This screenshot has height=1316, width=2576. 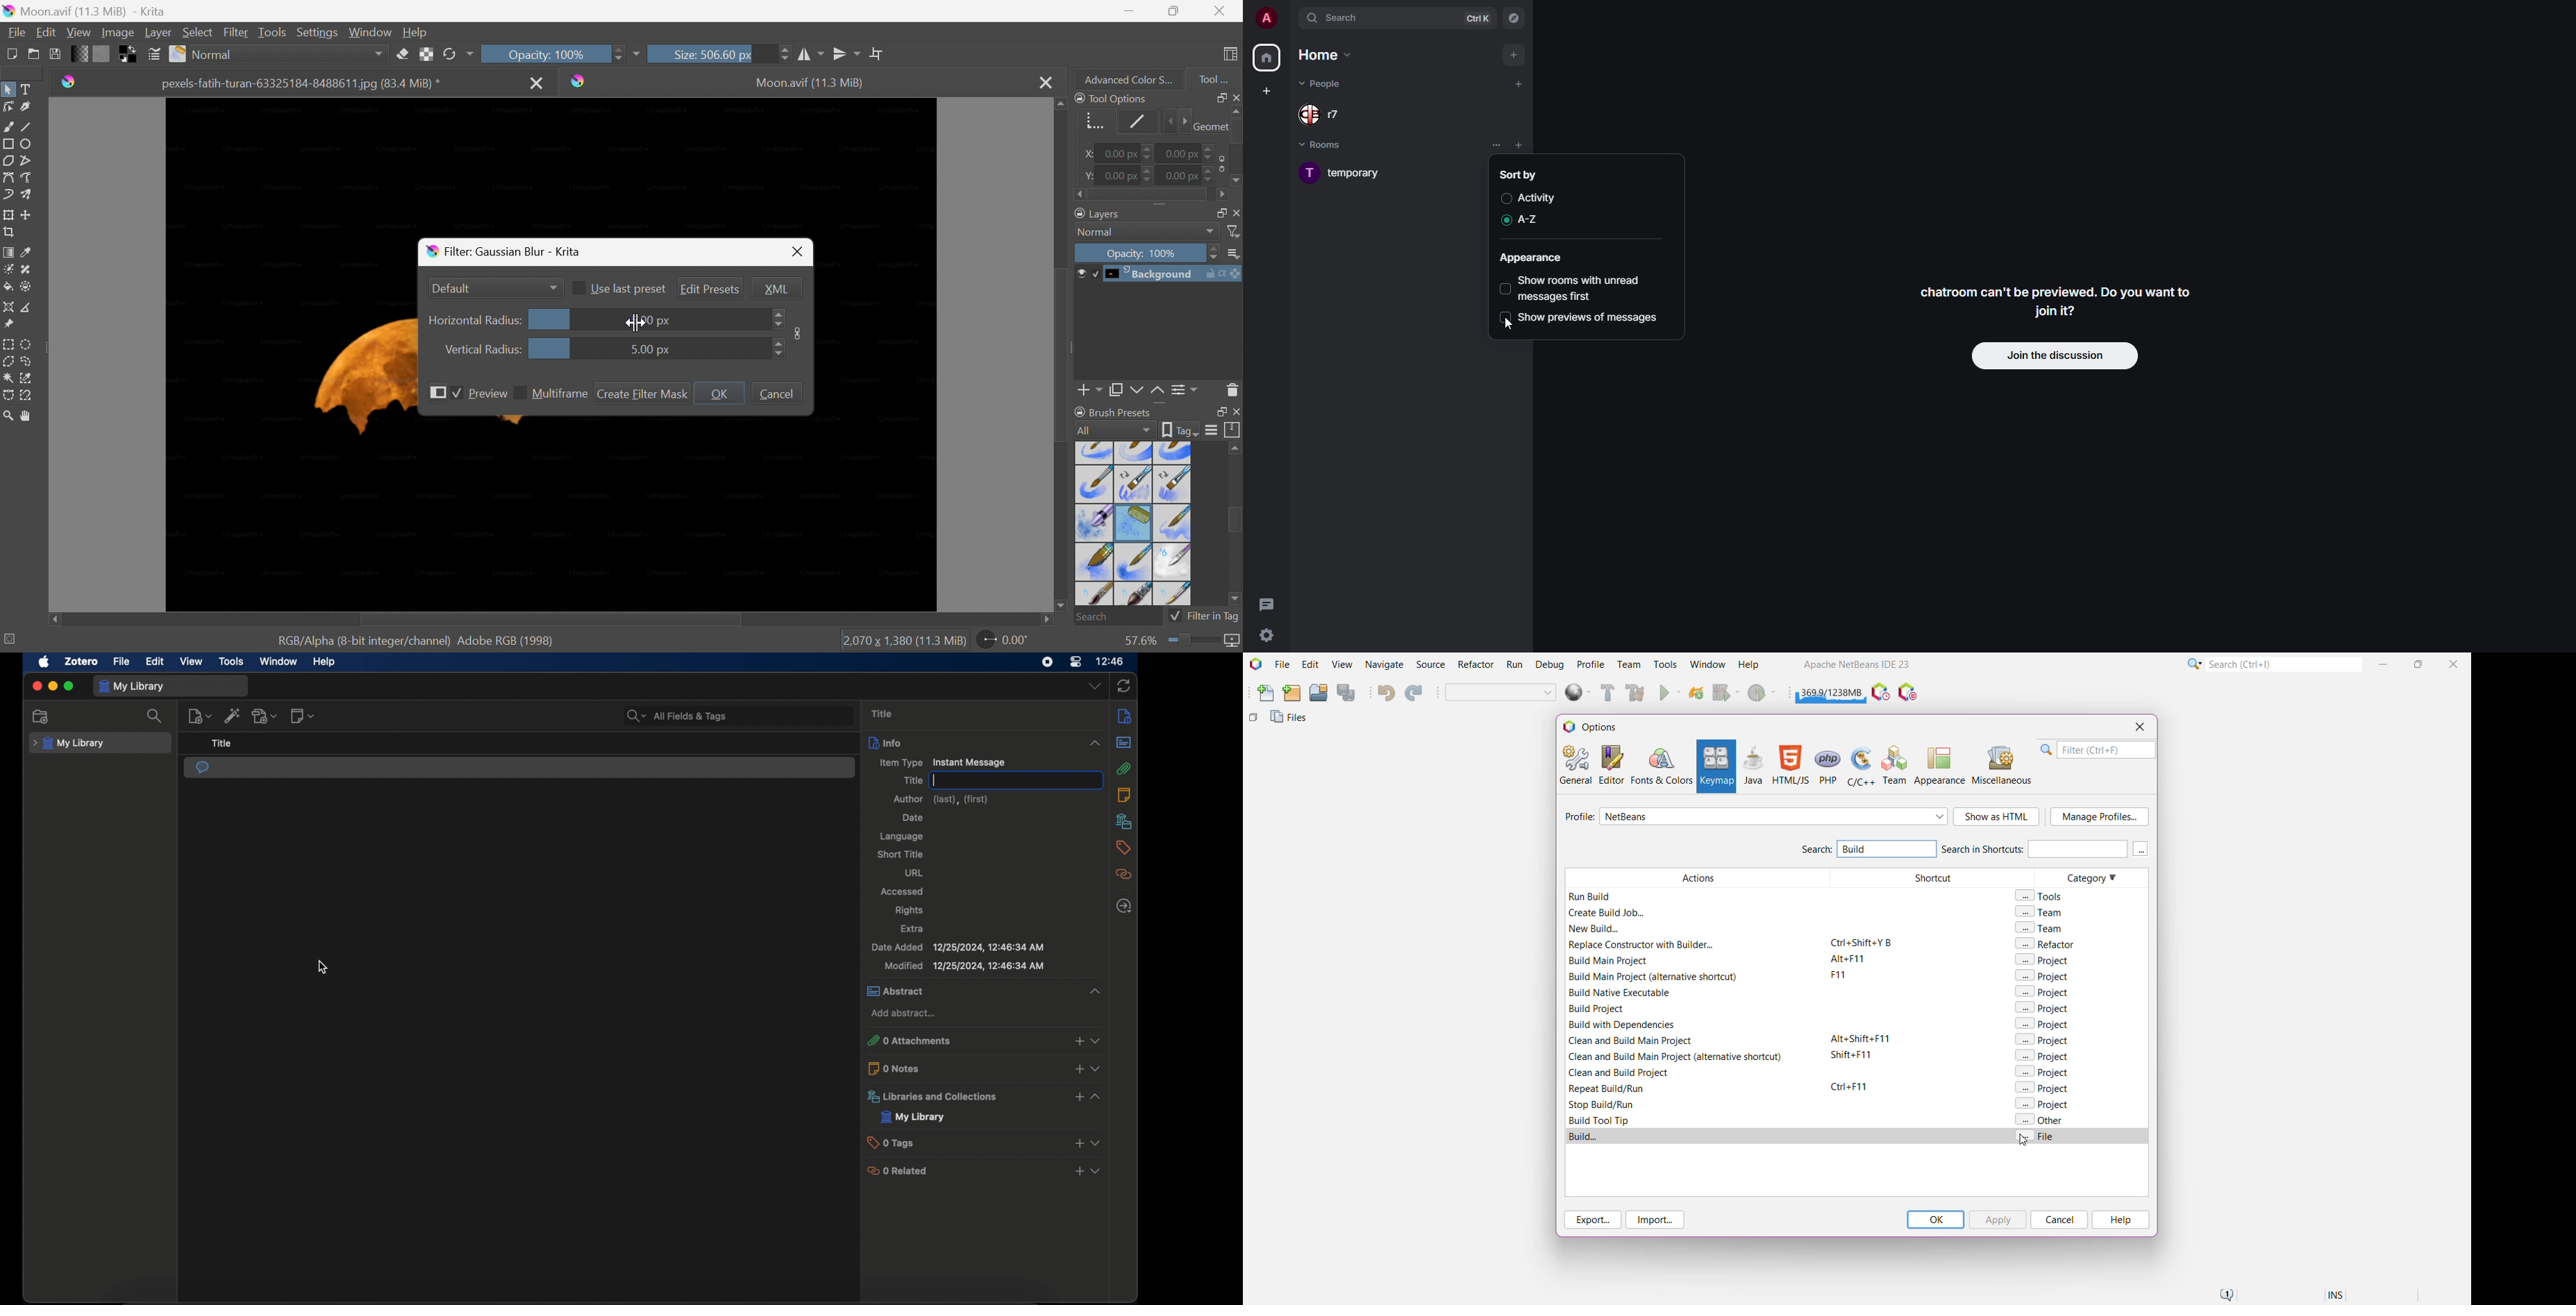 What do you see at coordinates (1234, 430) in the screenshot?
I see `Storage resources` at bounding box center [1234, 430].